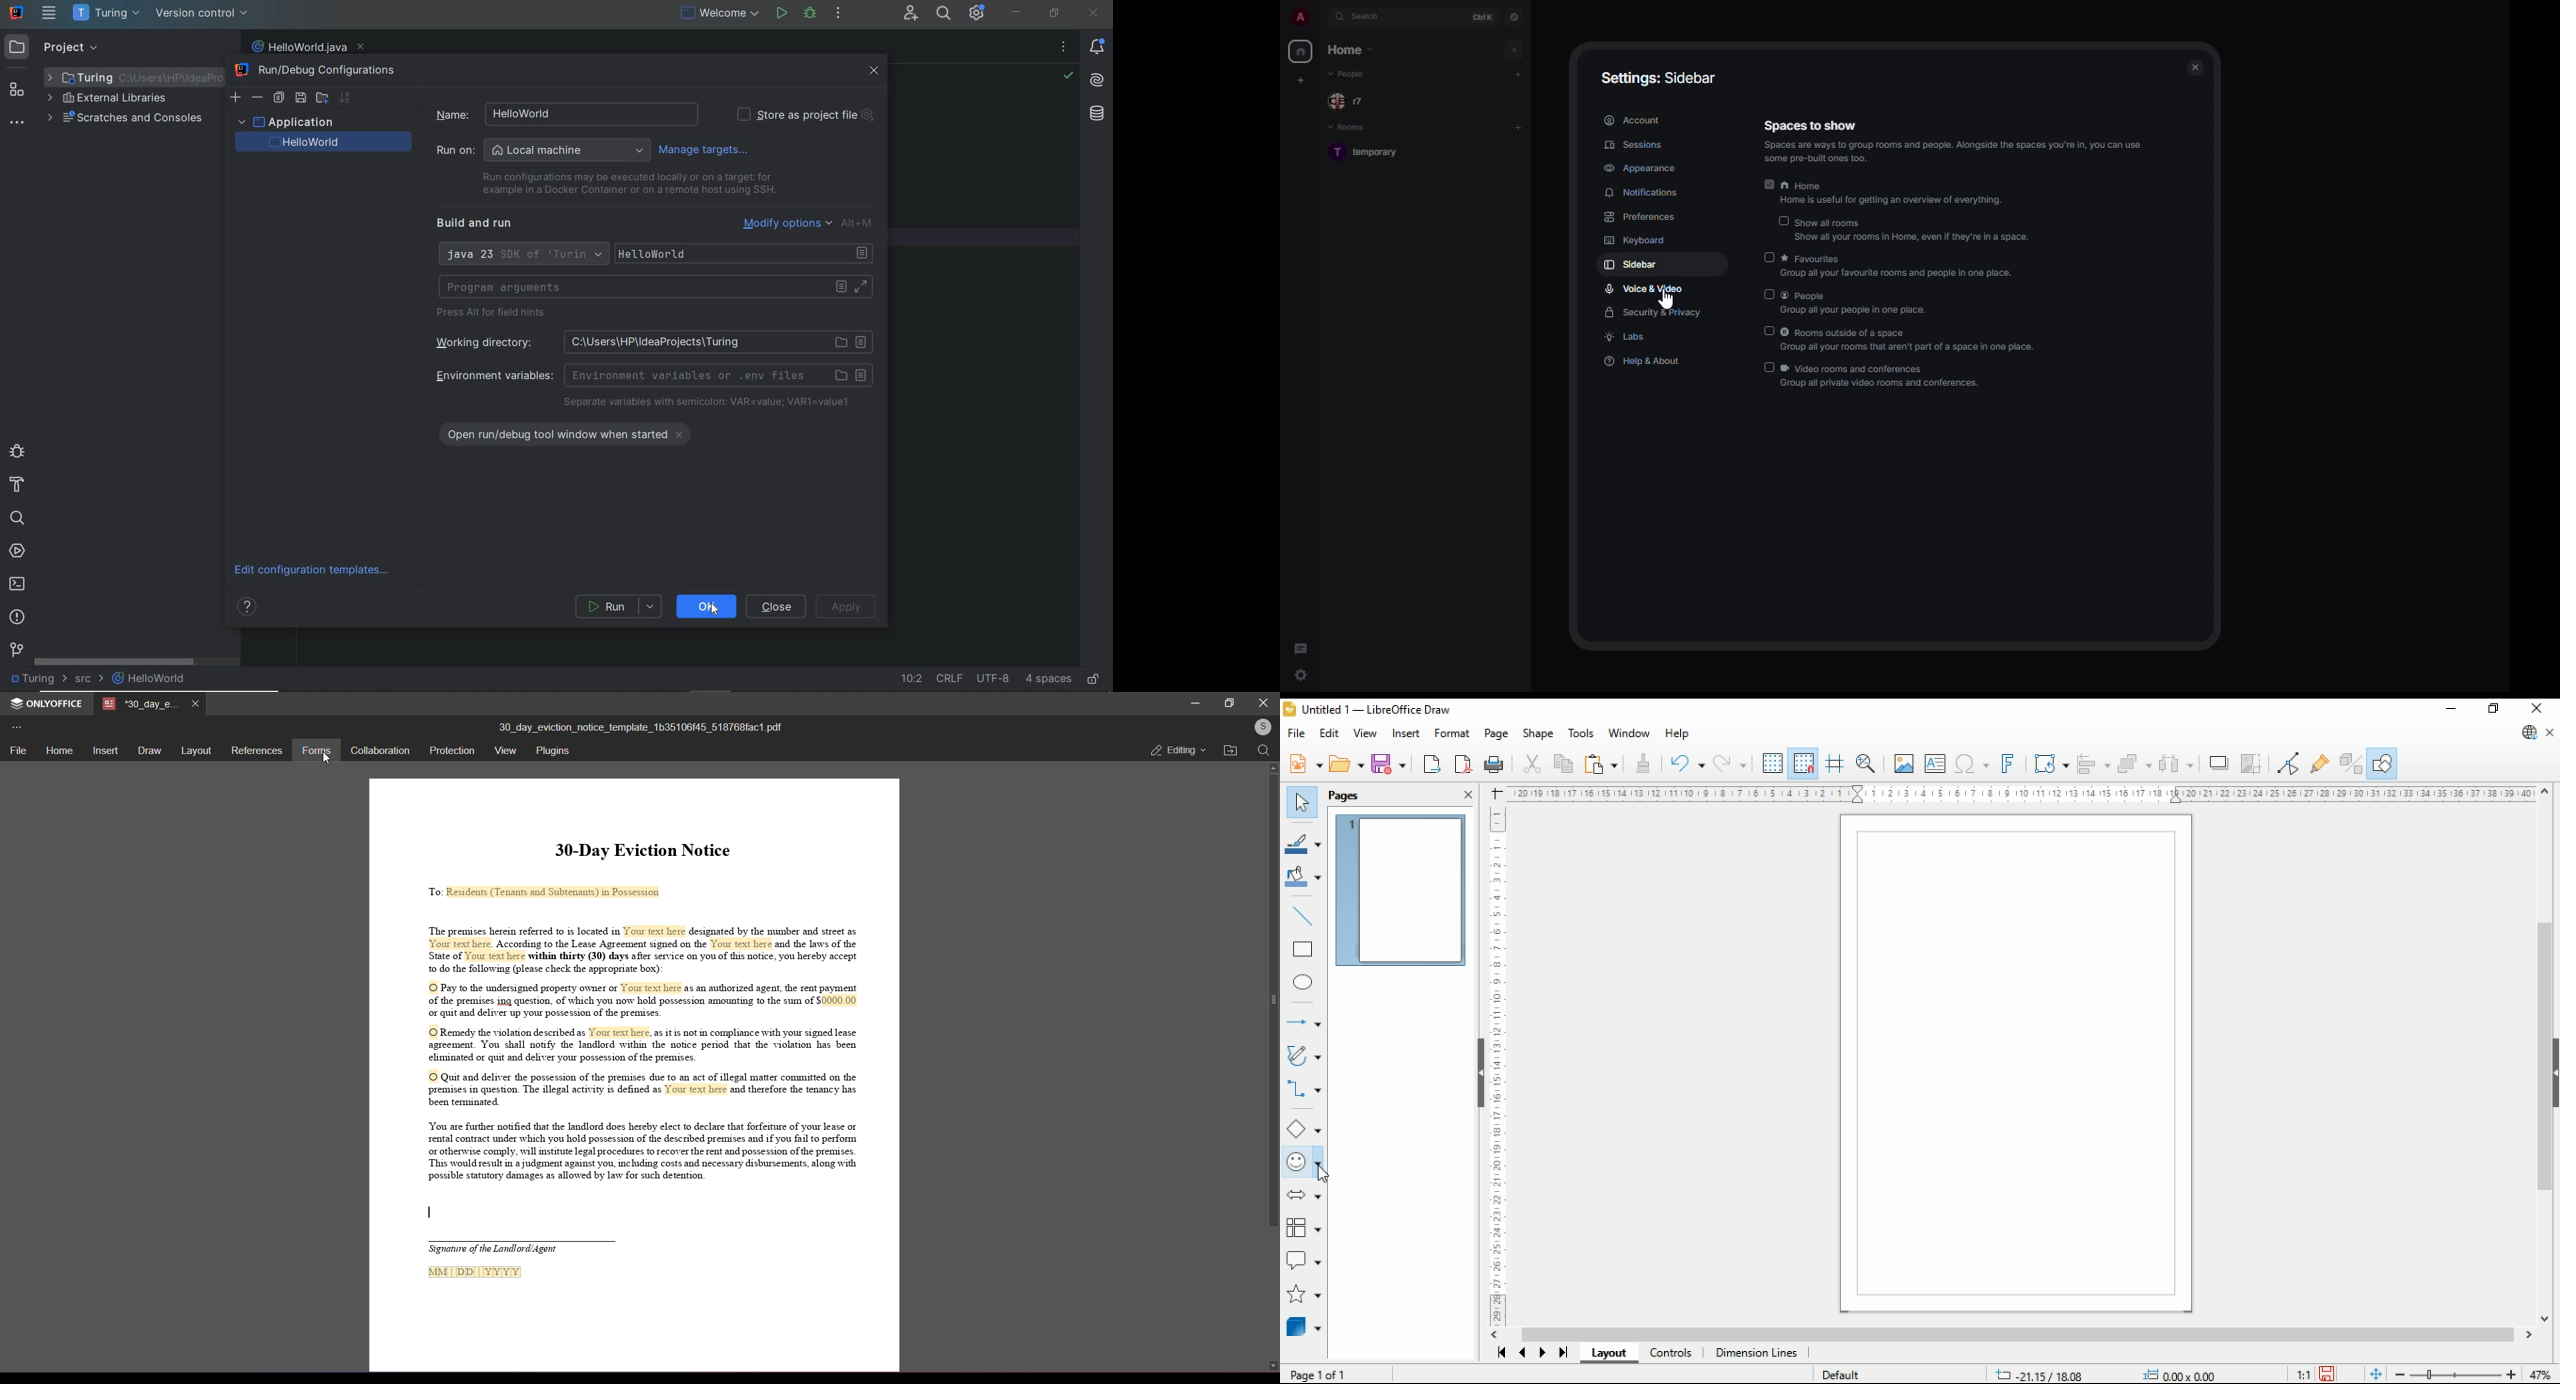  I want to click on terminal, so click(17, 583).